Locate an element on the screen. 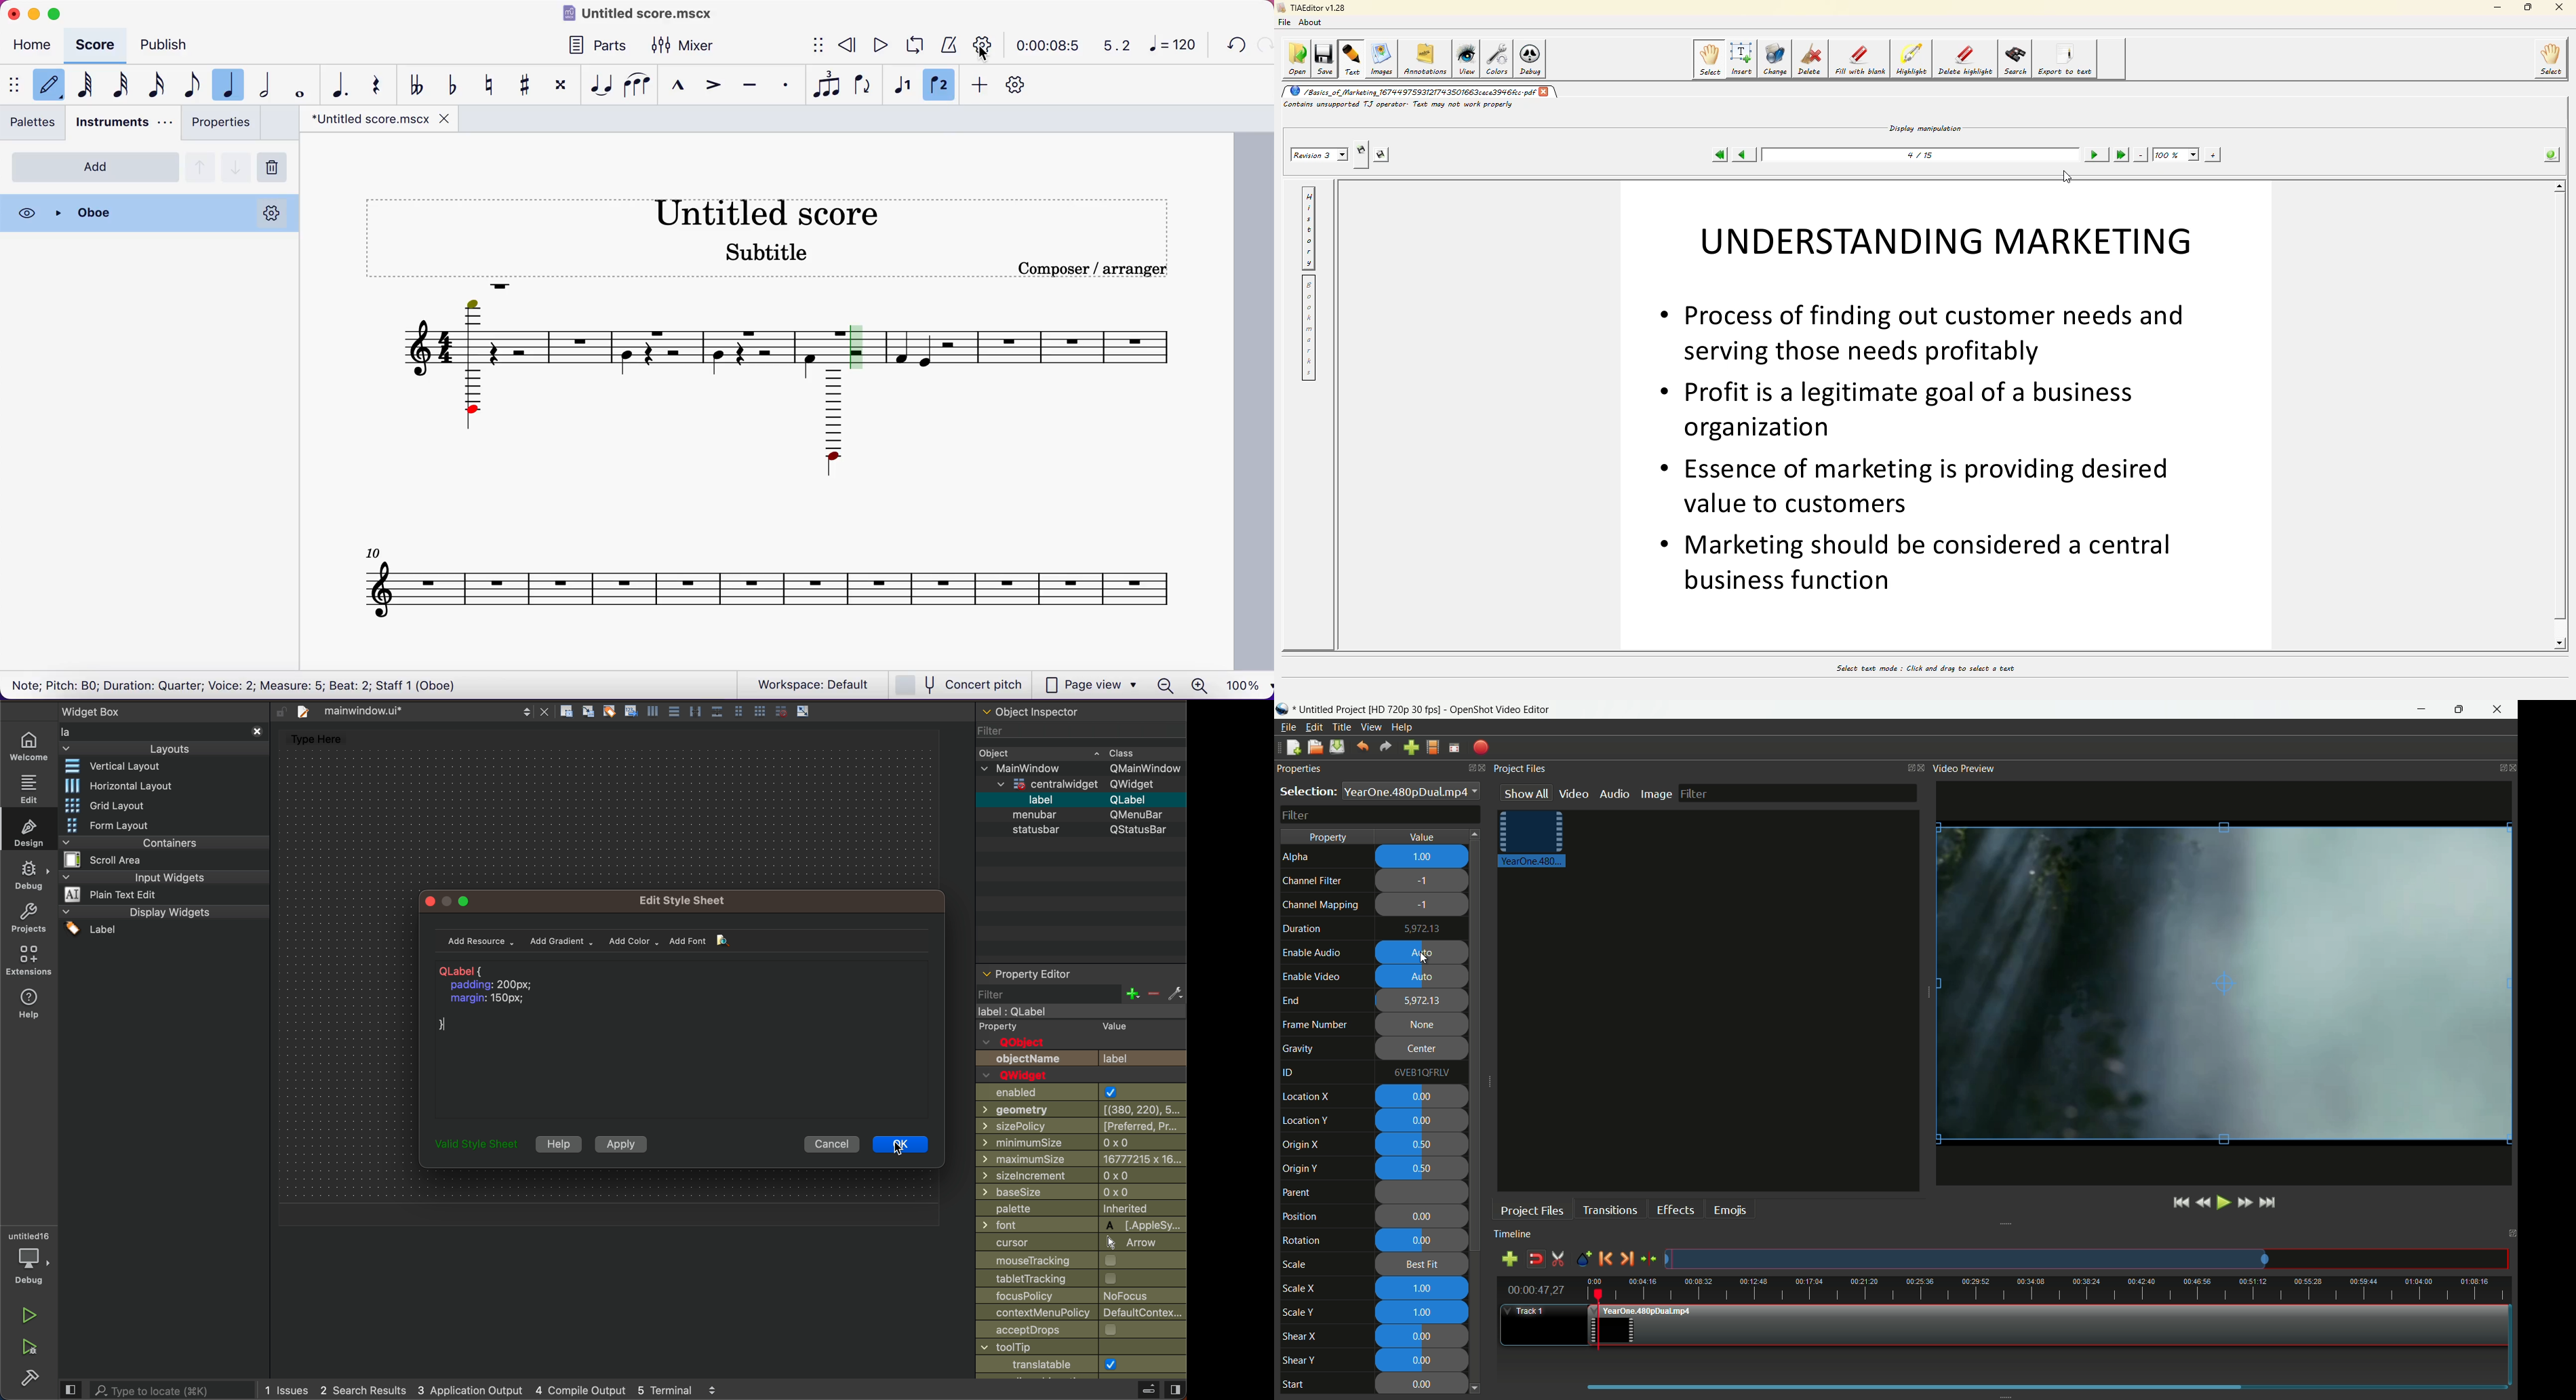 This screenshot has width=2576, height=1400. location x is located at coordinates (1308, 1097).